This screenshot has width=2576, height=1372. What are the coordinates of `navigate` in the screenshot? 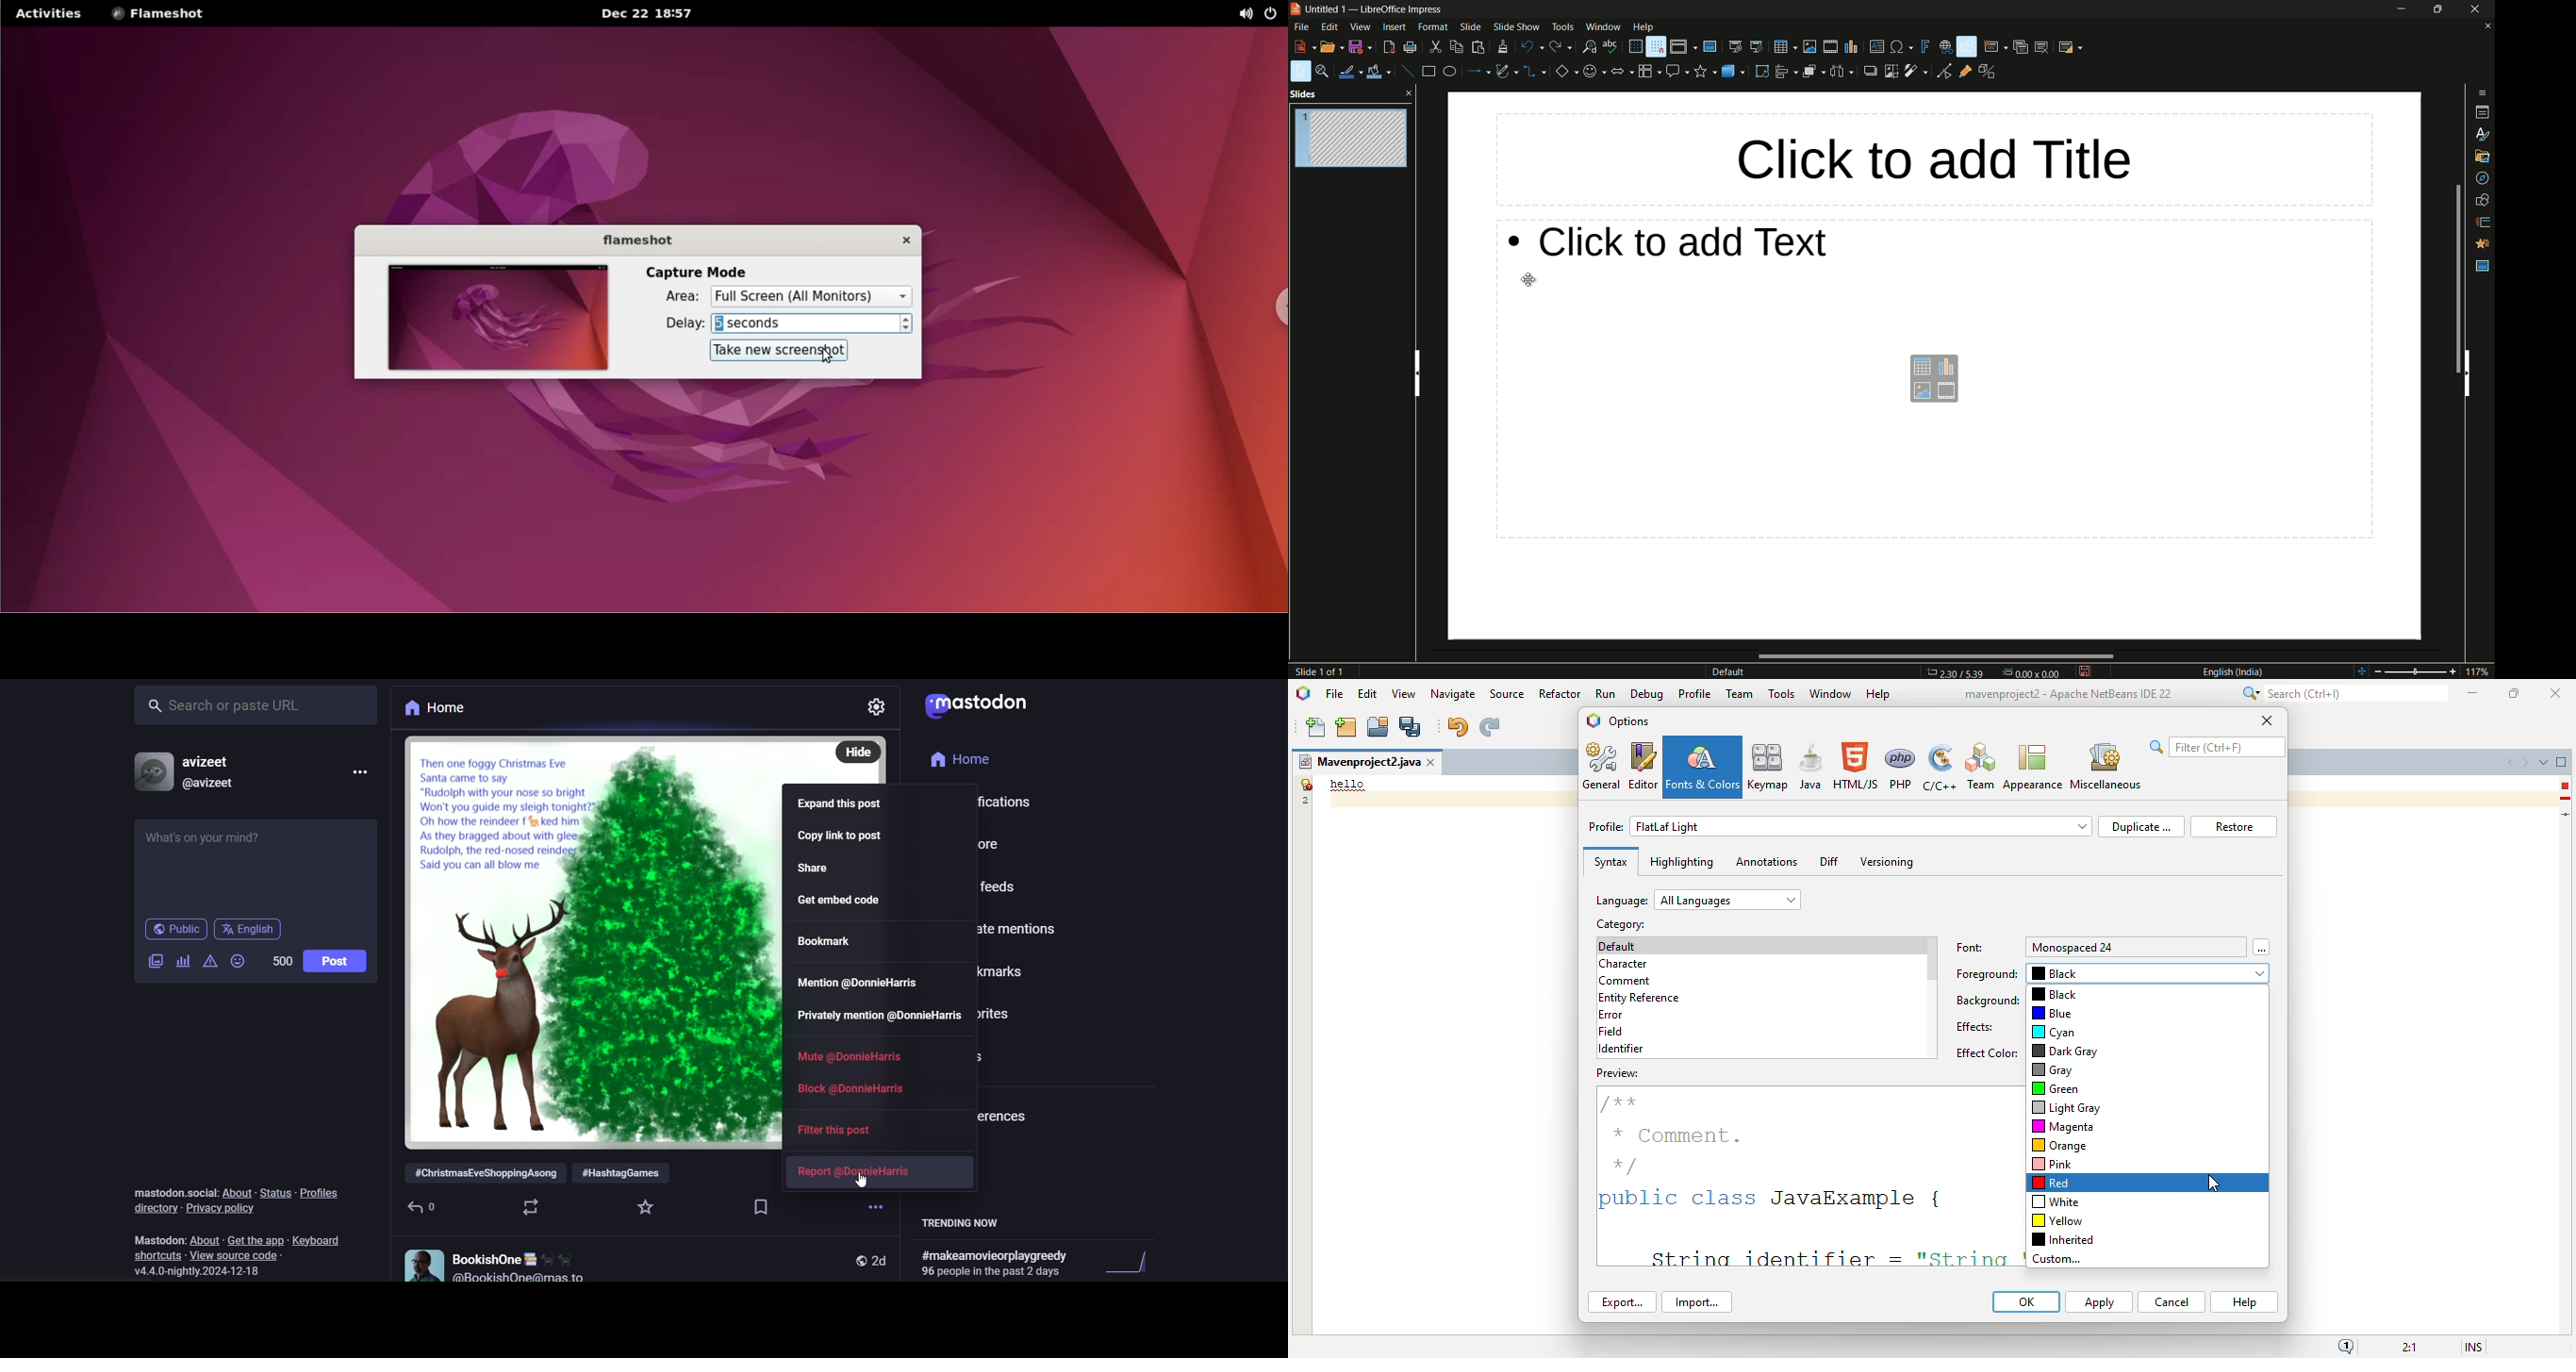 It's located at (1454, 694).